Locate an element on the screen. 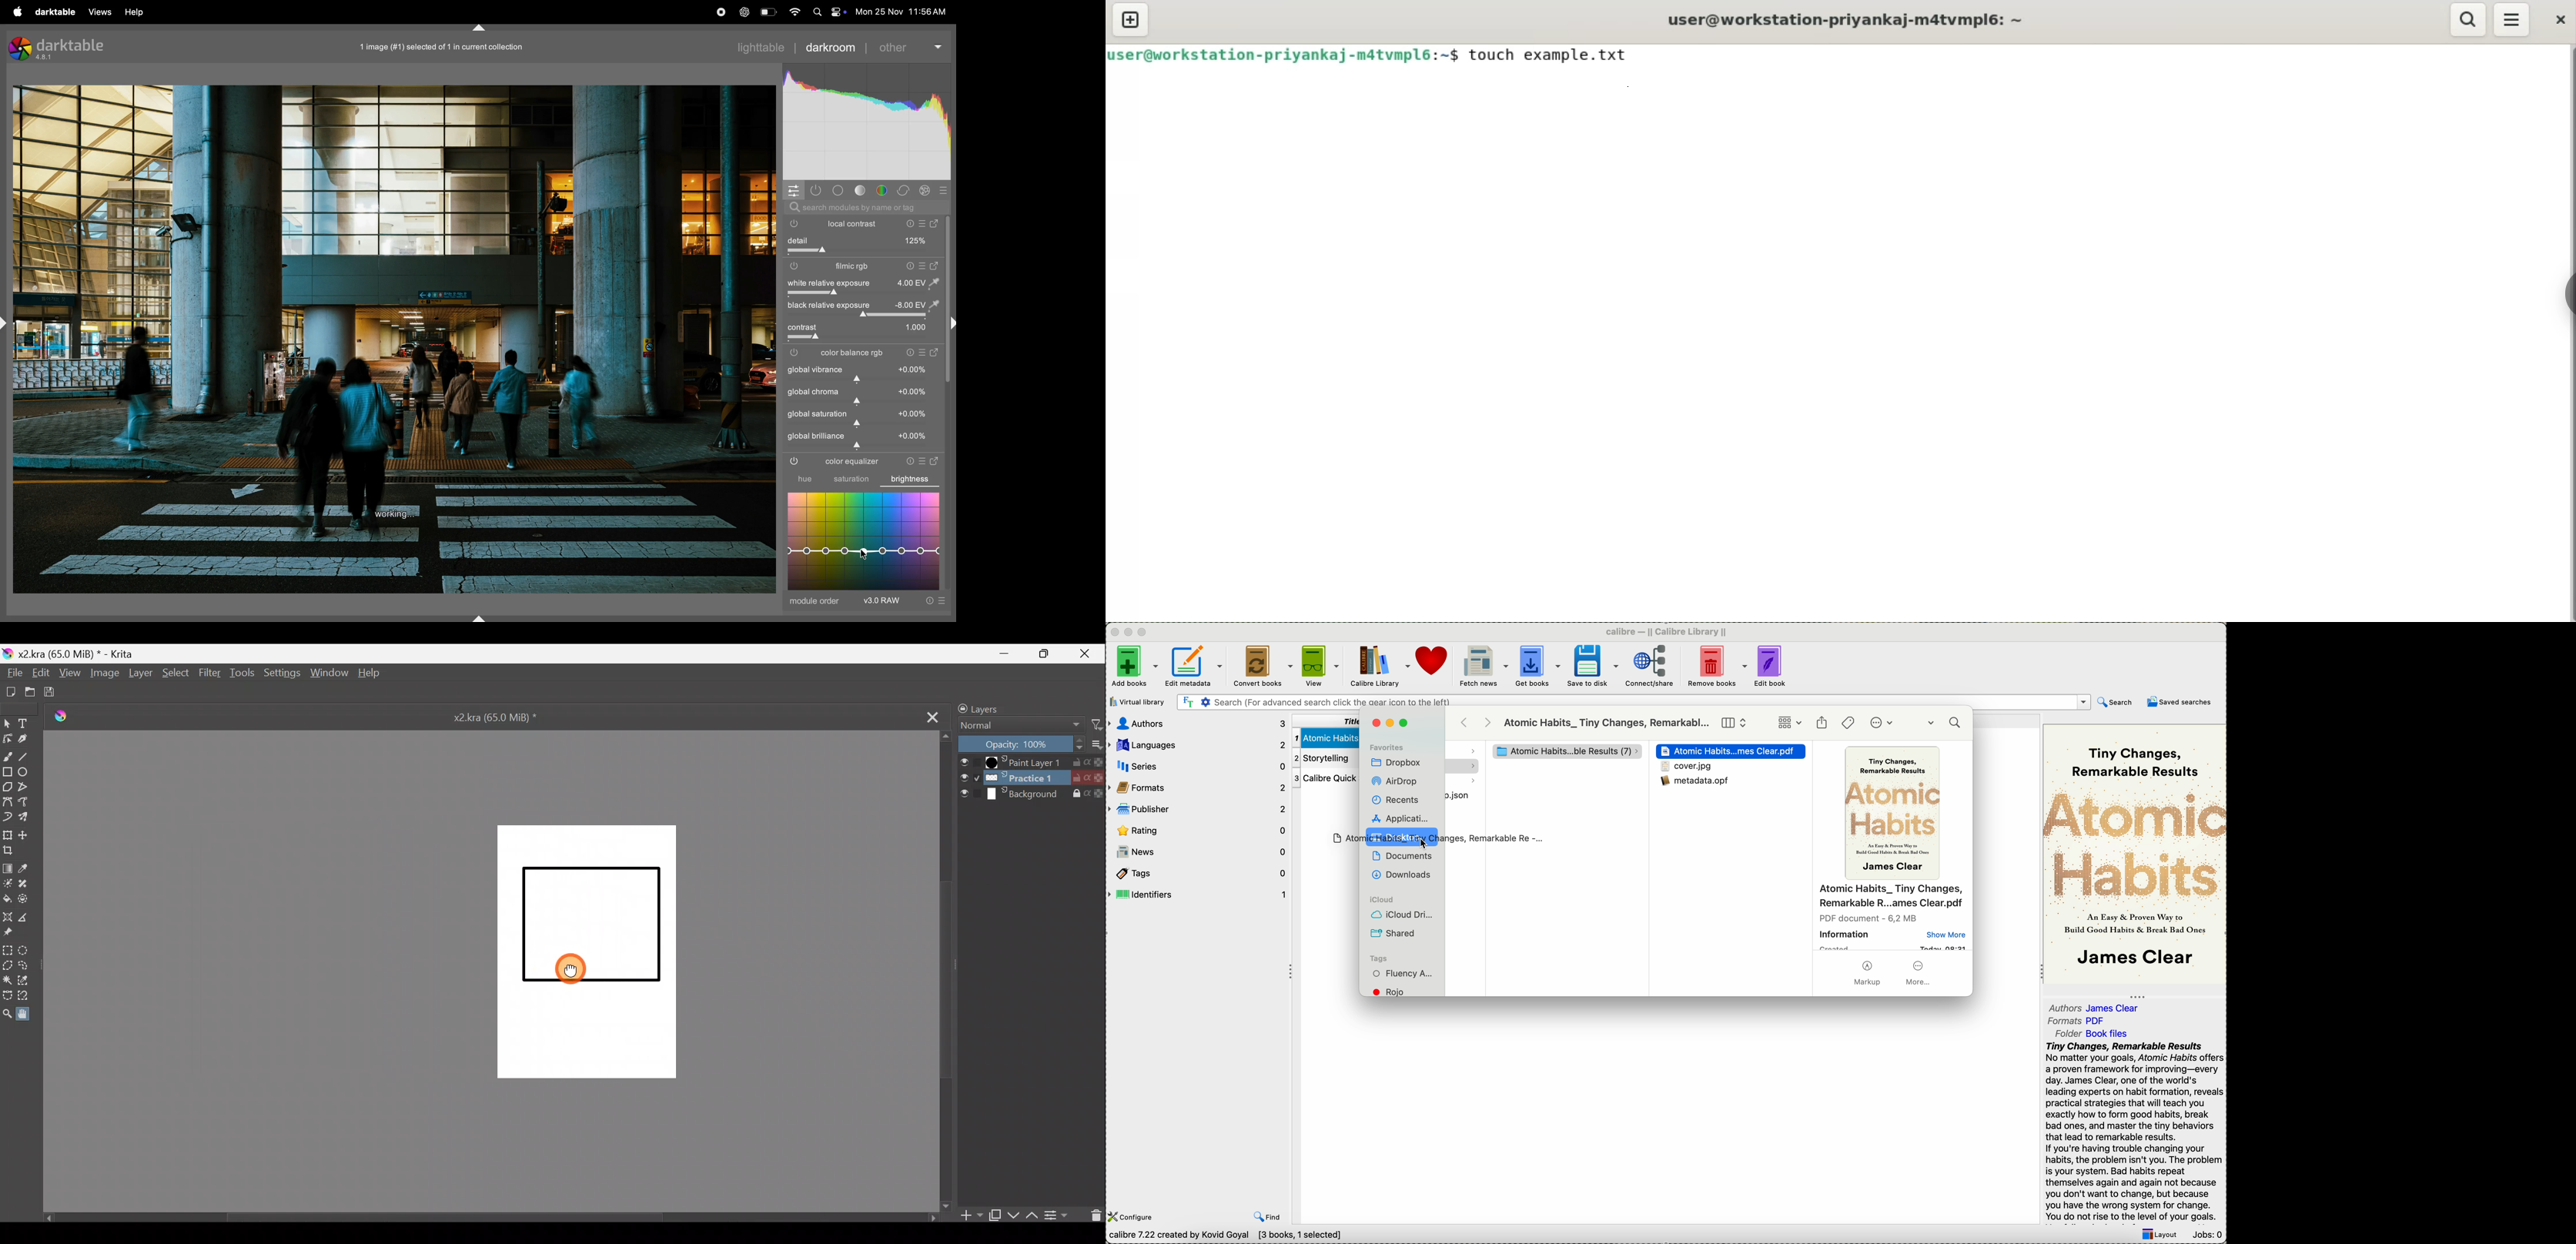 The width and height of the screenshot is (2576, 1260). Freehand path tool is located at coordinates (26, 803).